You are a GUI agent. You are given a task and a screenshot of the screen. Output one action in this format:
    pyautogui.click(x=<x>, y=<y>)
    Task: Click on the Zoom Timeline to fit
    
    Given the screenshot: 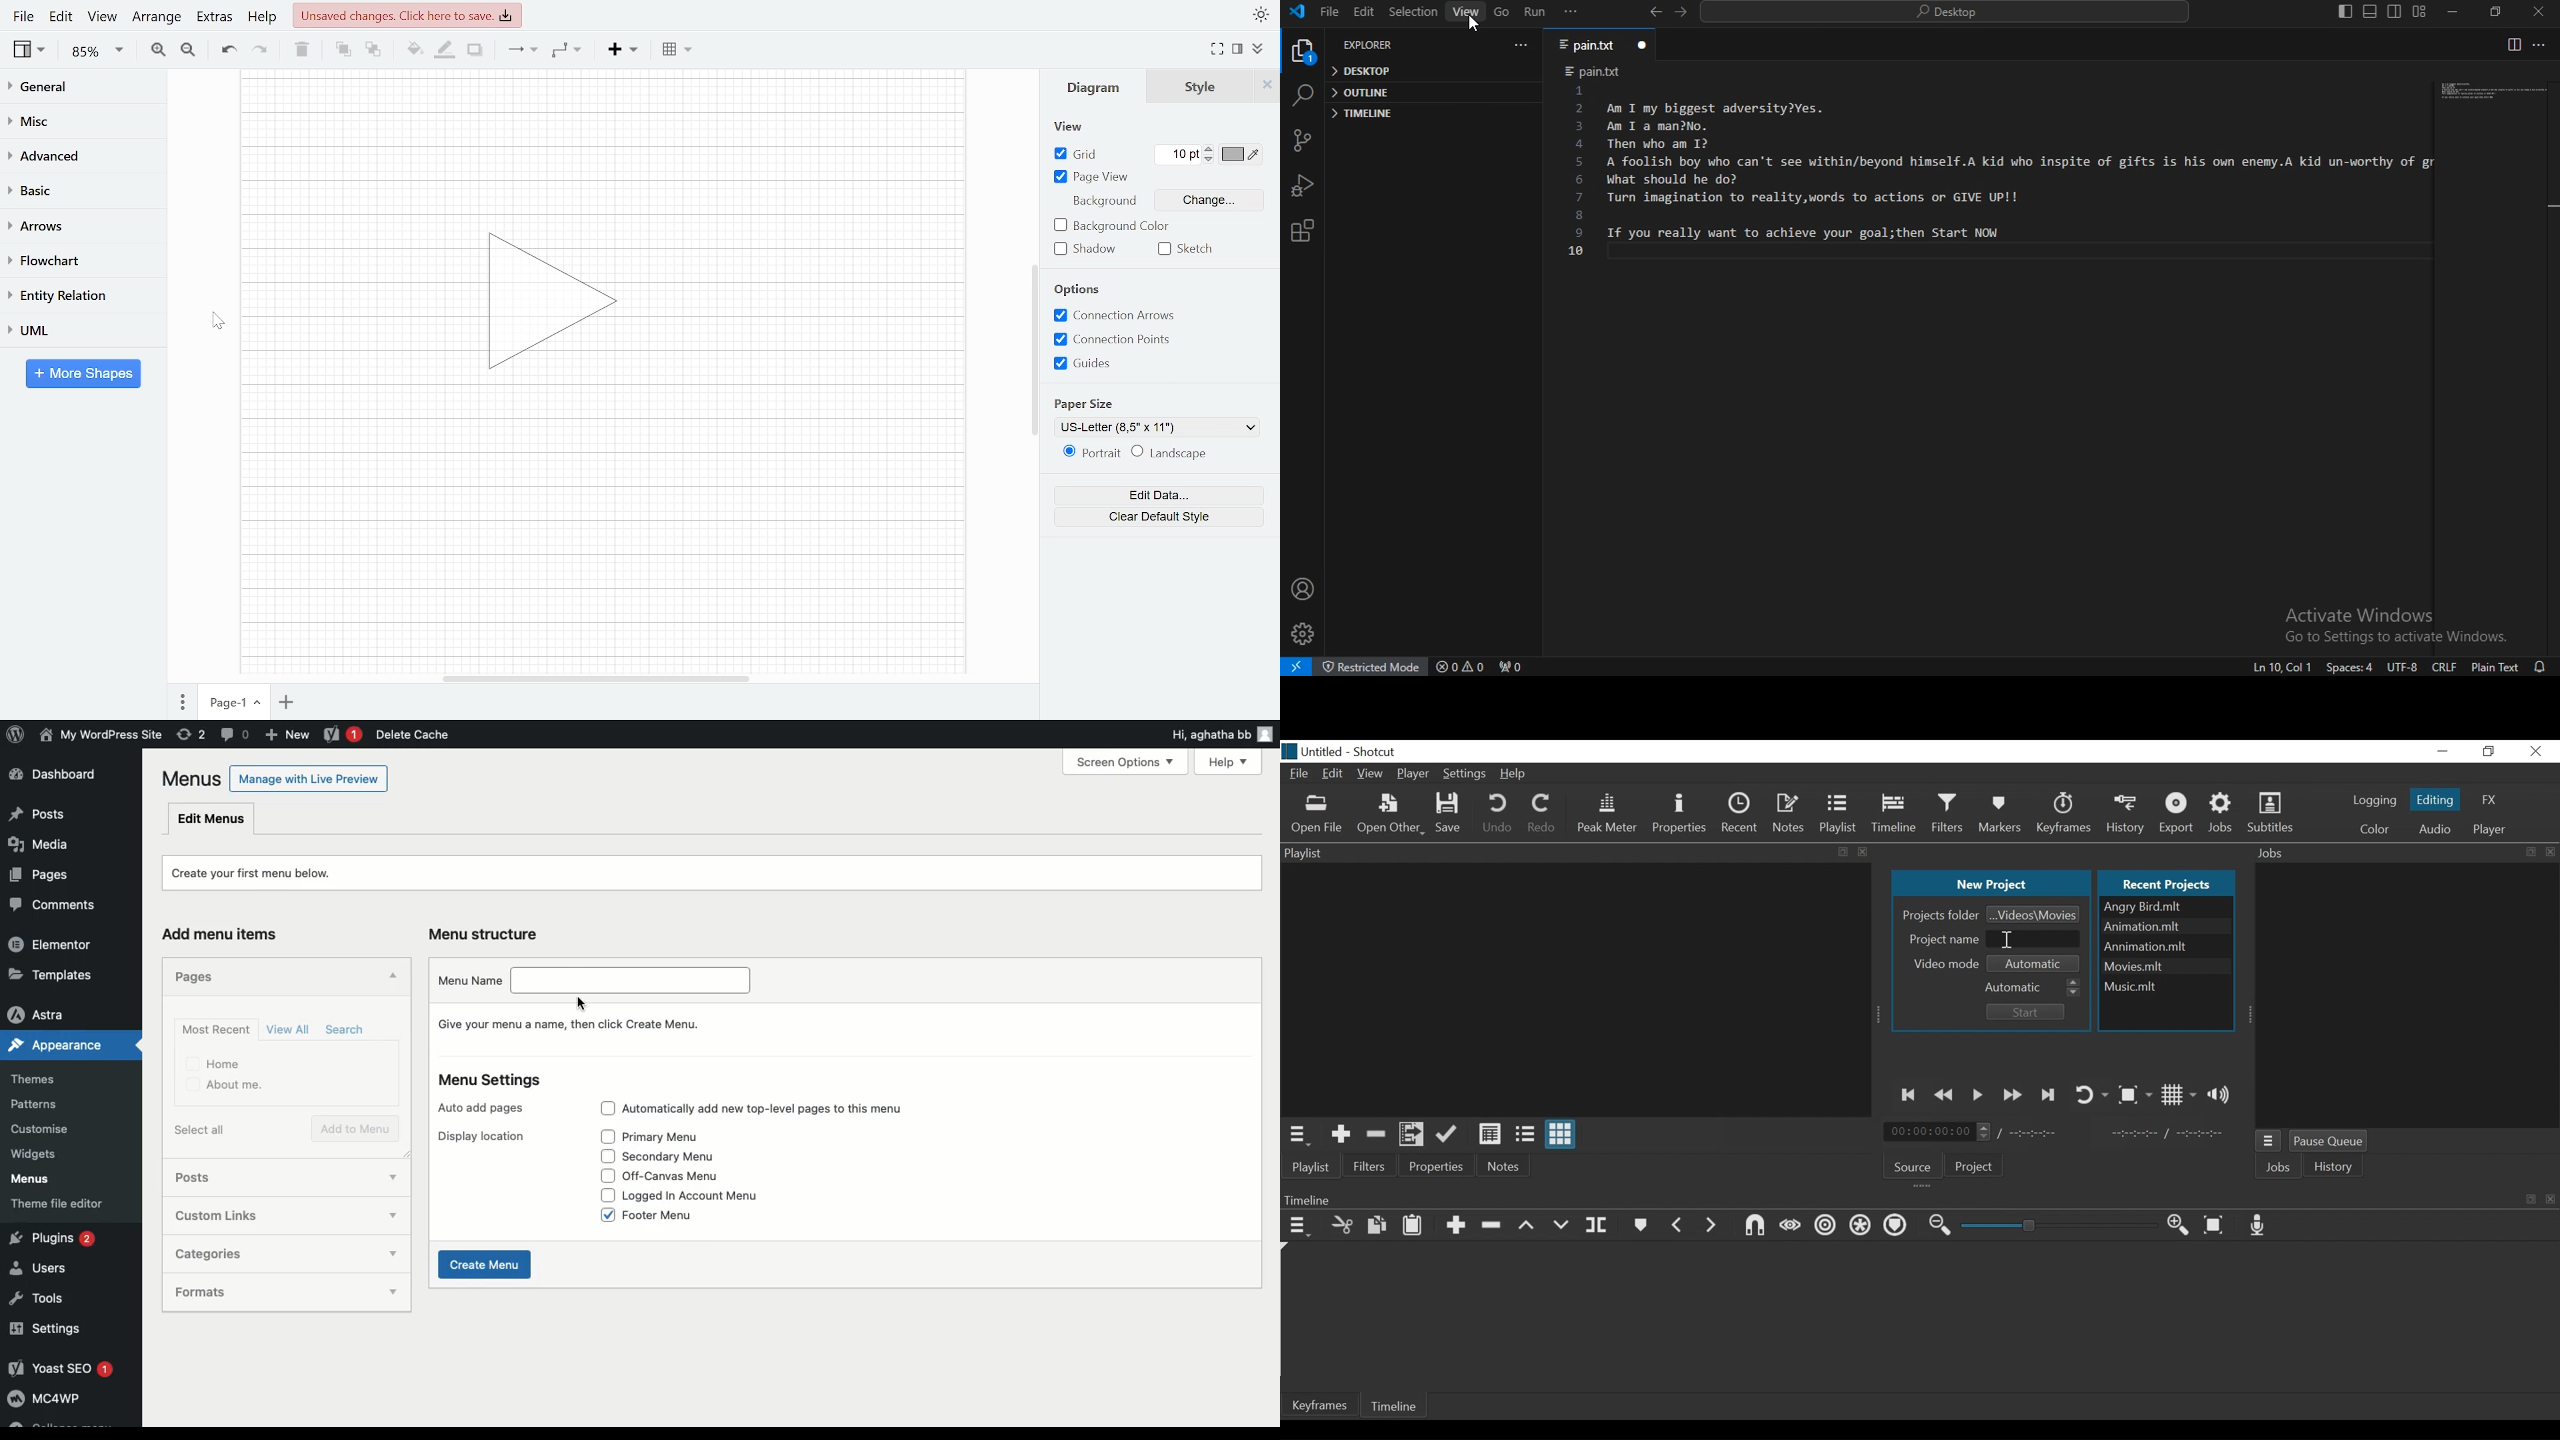 What is the action you would take?
    pyautogui.click(x=2217, y=1225)
    